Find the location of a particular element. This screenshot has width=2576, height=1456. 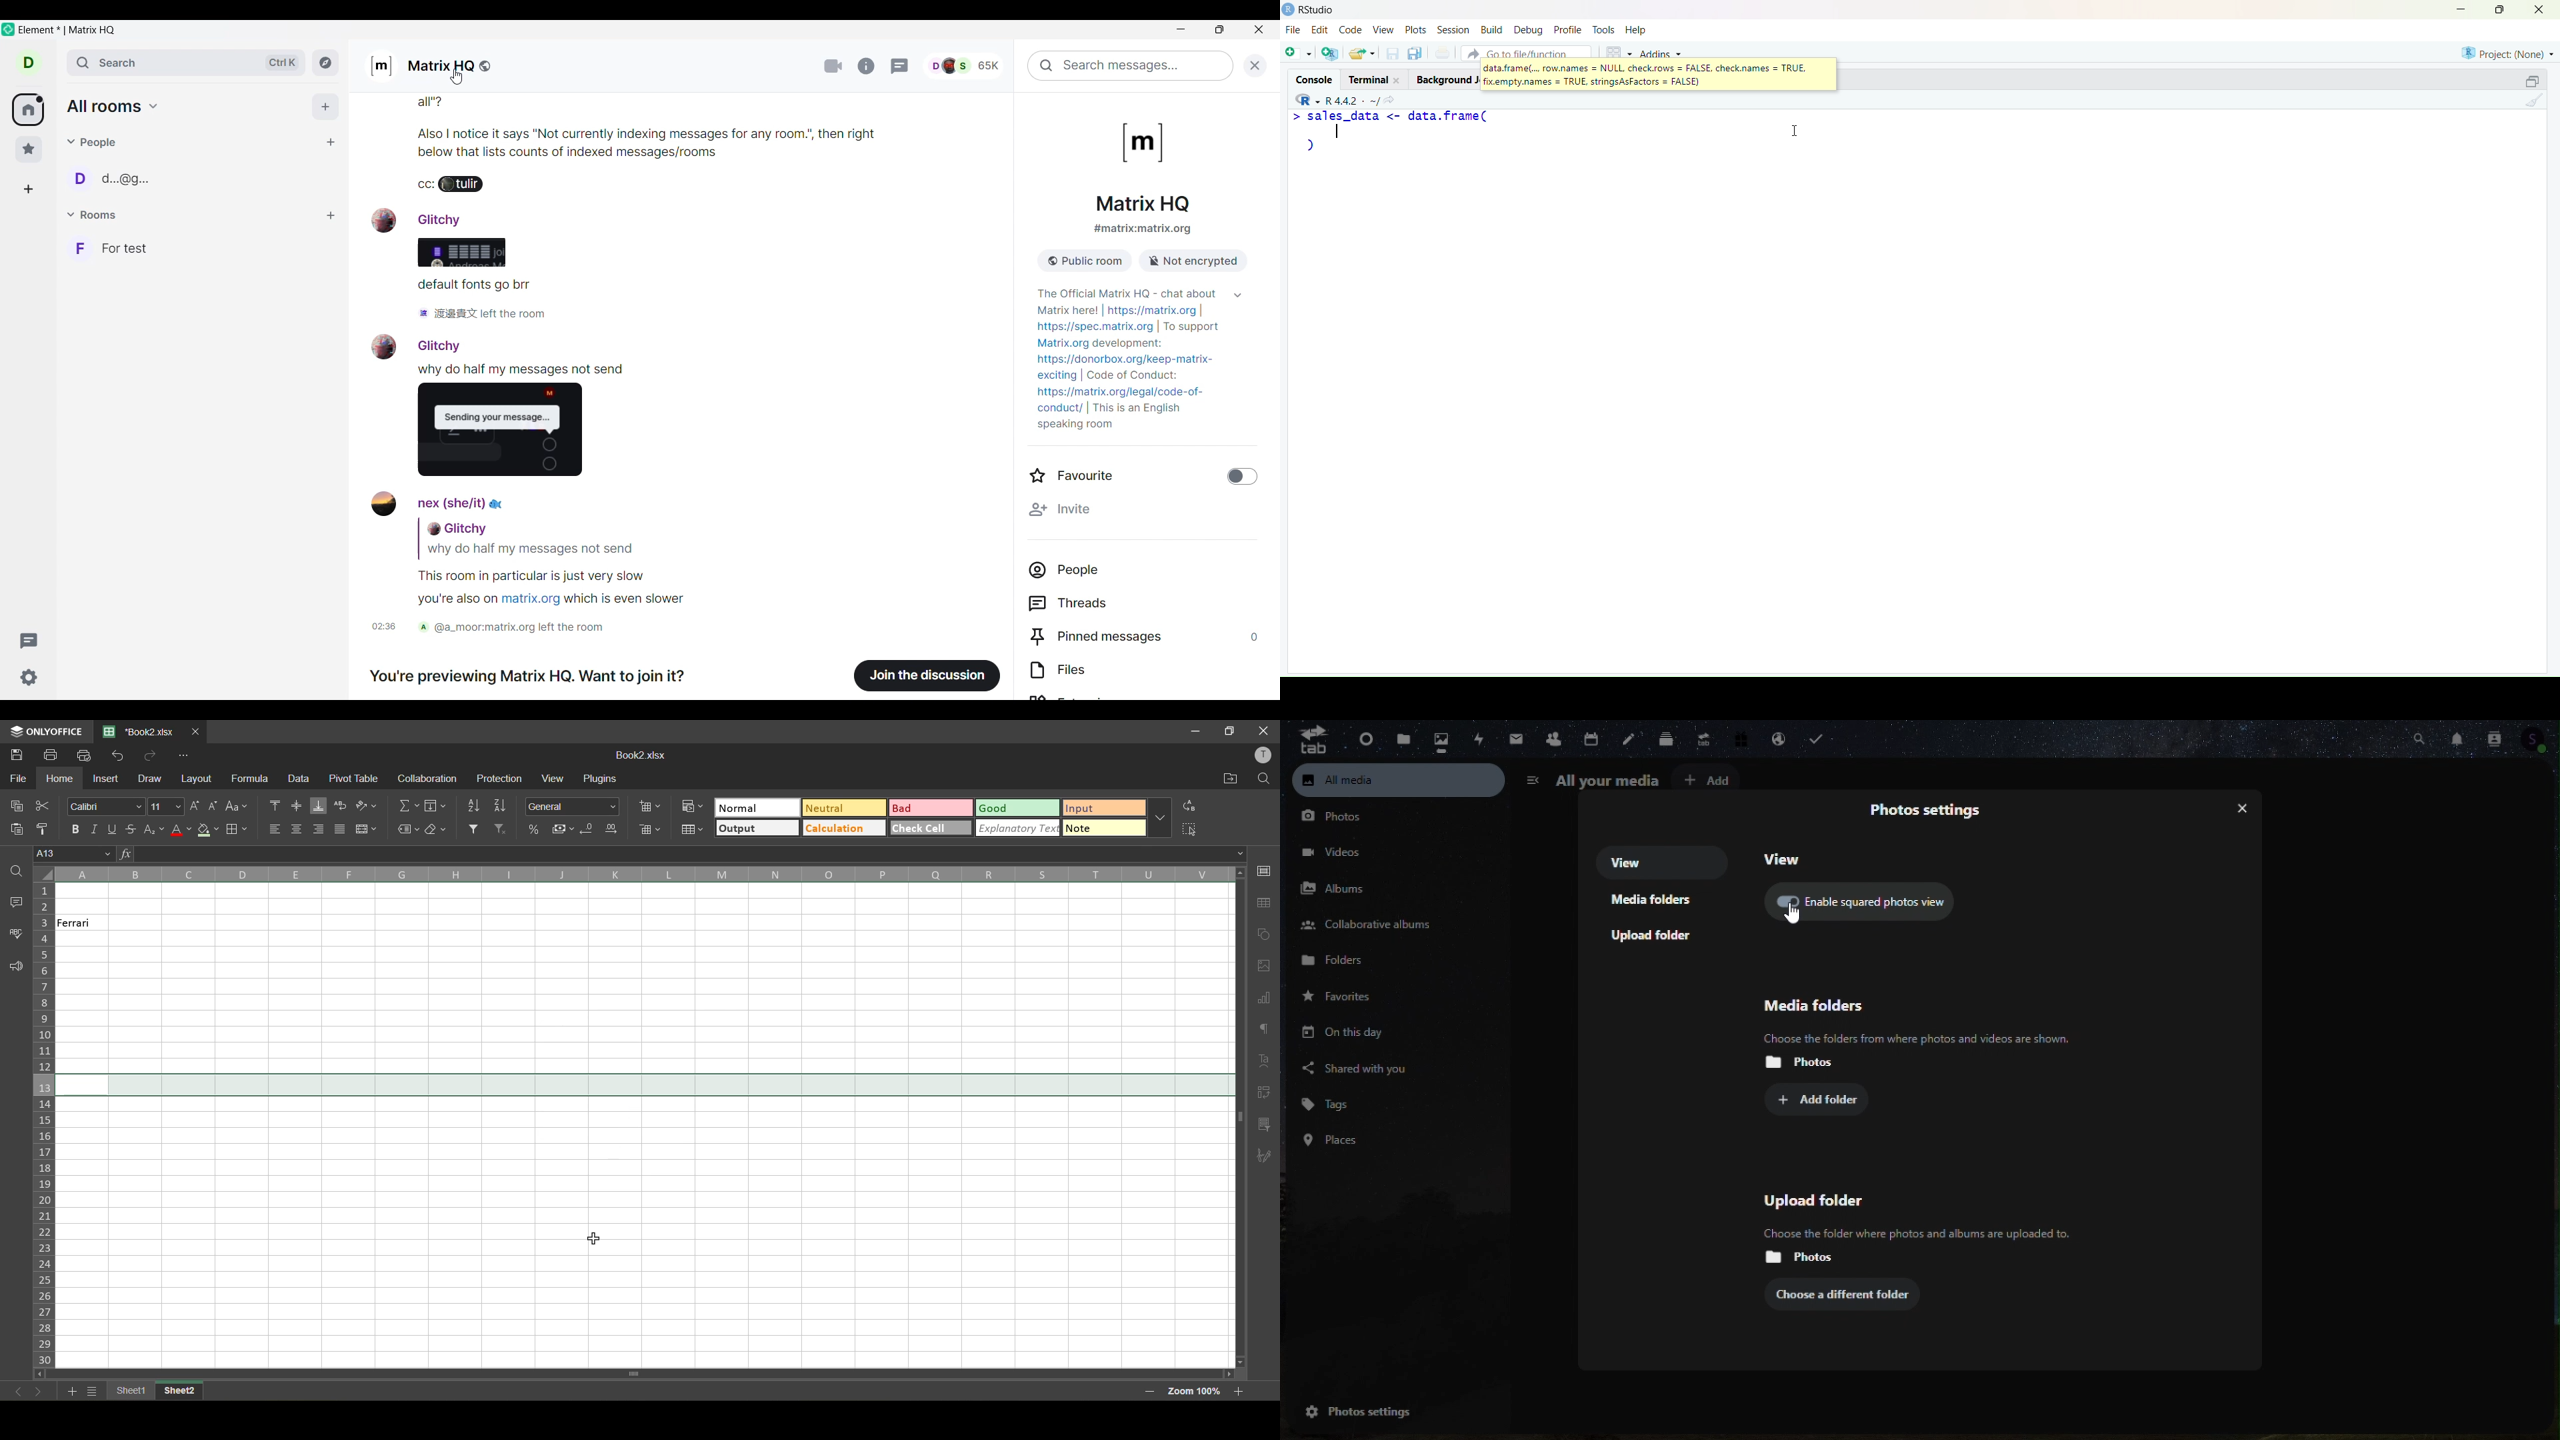

notes is located at coordinates (1630, 740).